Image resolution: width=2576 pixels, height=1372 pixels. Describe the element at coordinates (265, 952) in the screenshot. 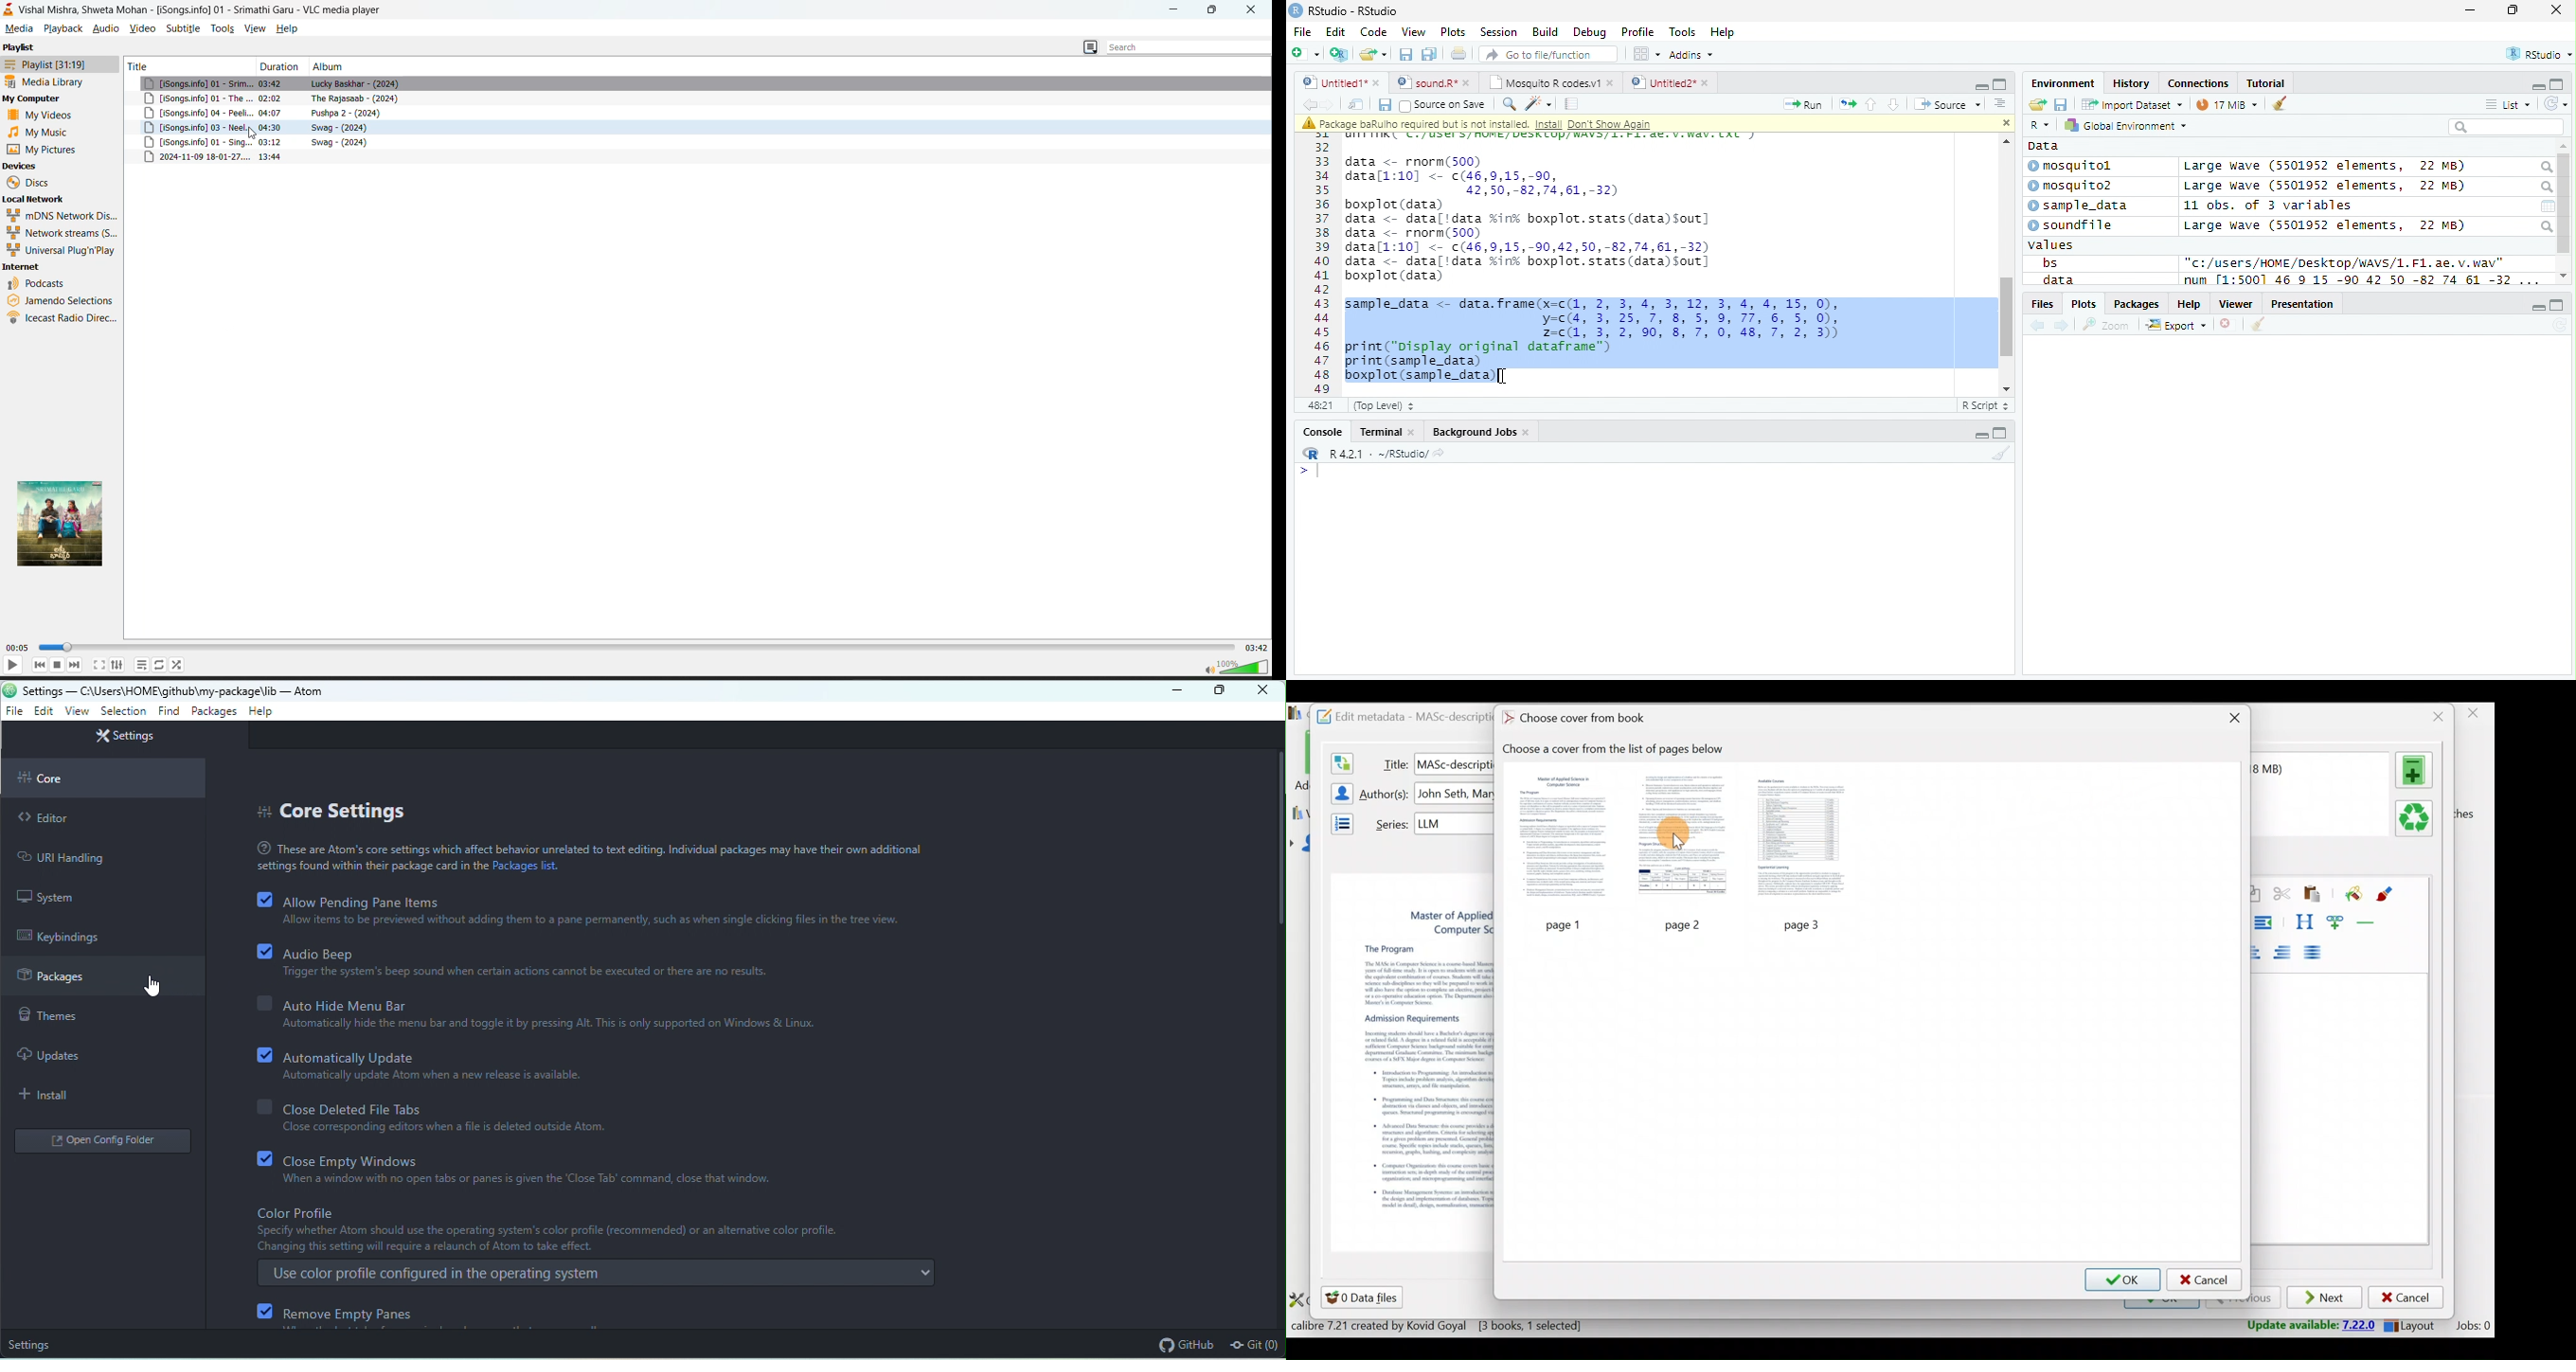

I see `checkbox with tick` at that location.